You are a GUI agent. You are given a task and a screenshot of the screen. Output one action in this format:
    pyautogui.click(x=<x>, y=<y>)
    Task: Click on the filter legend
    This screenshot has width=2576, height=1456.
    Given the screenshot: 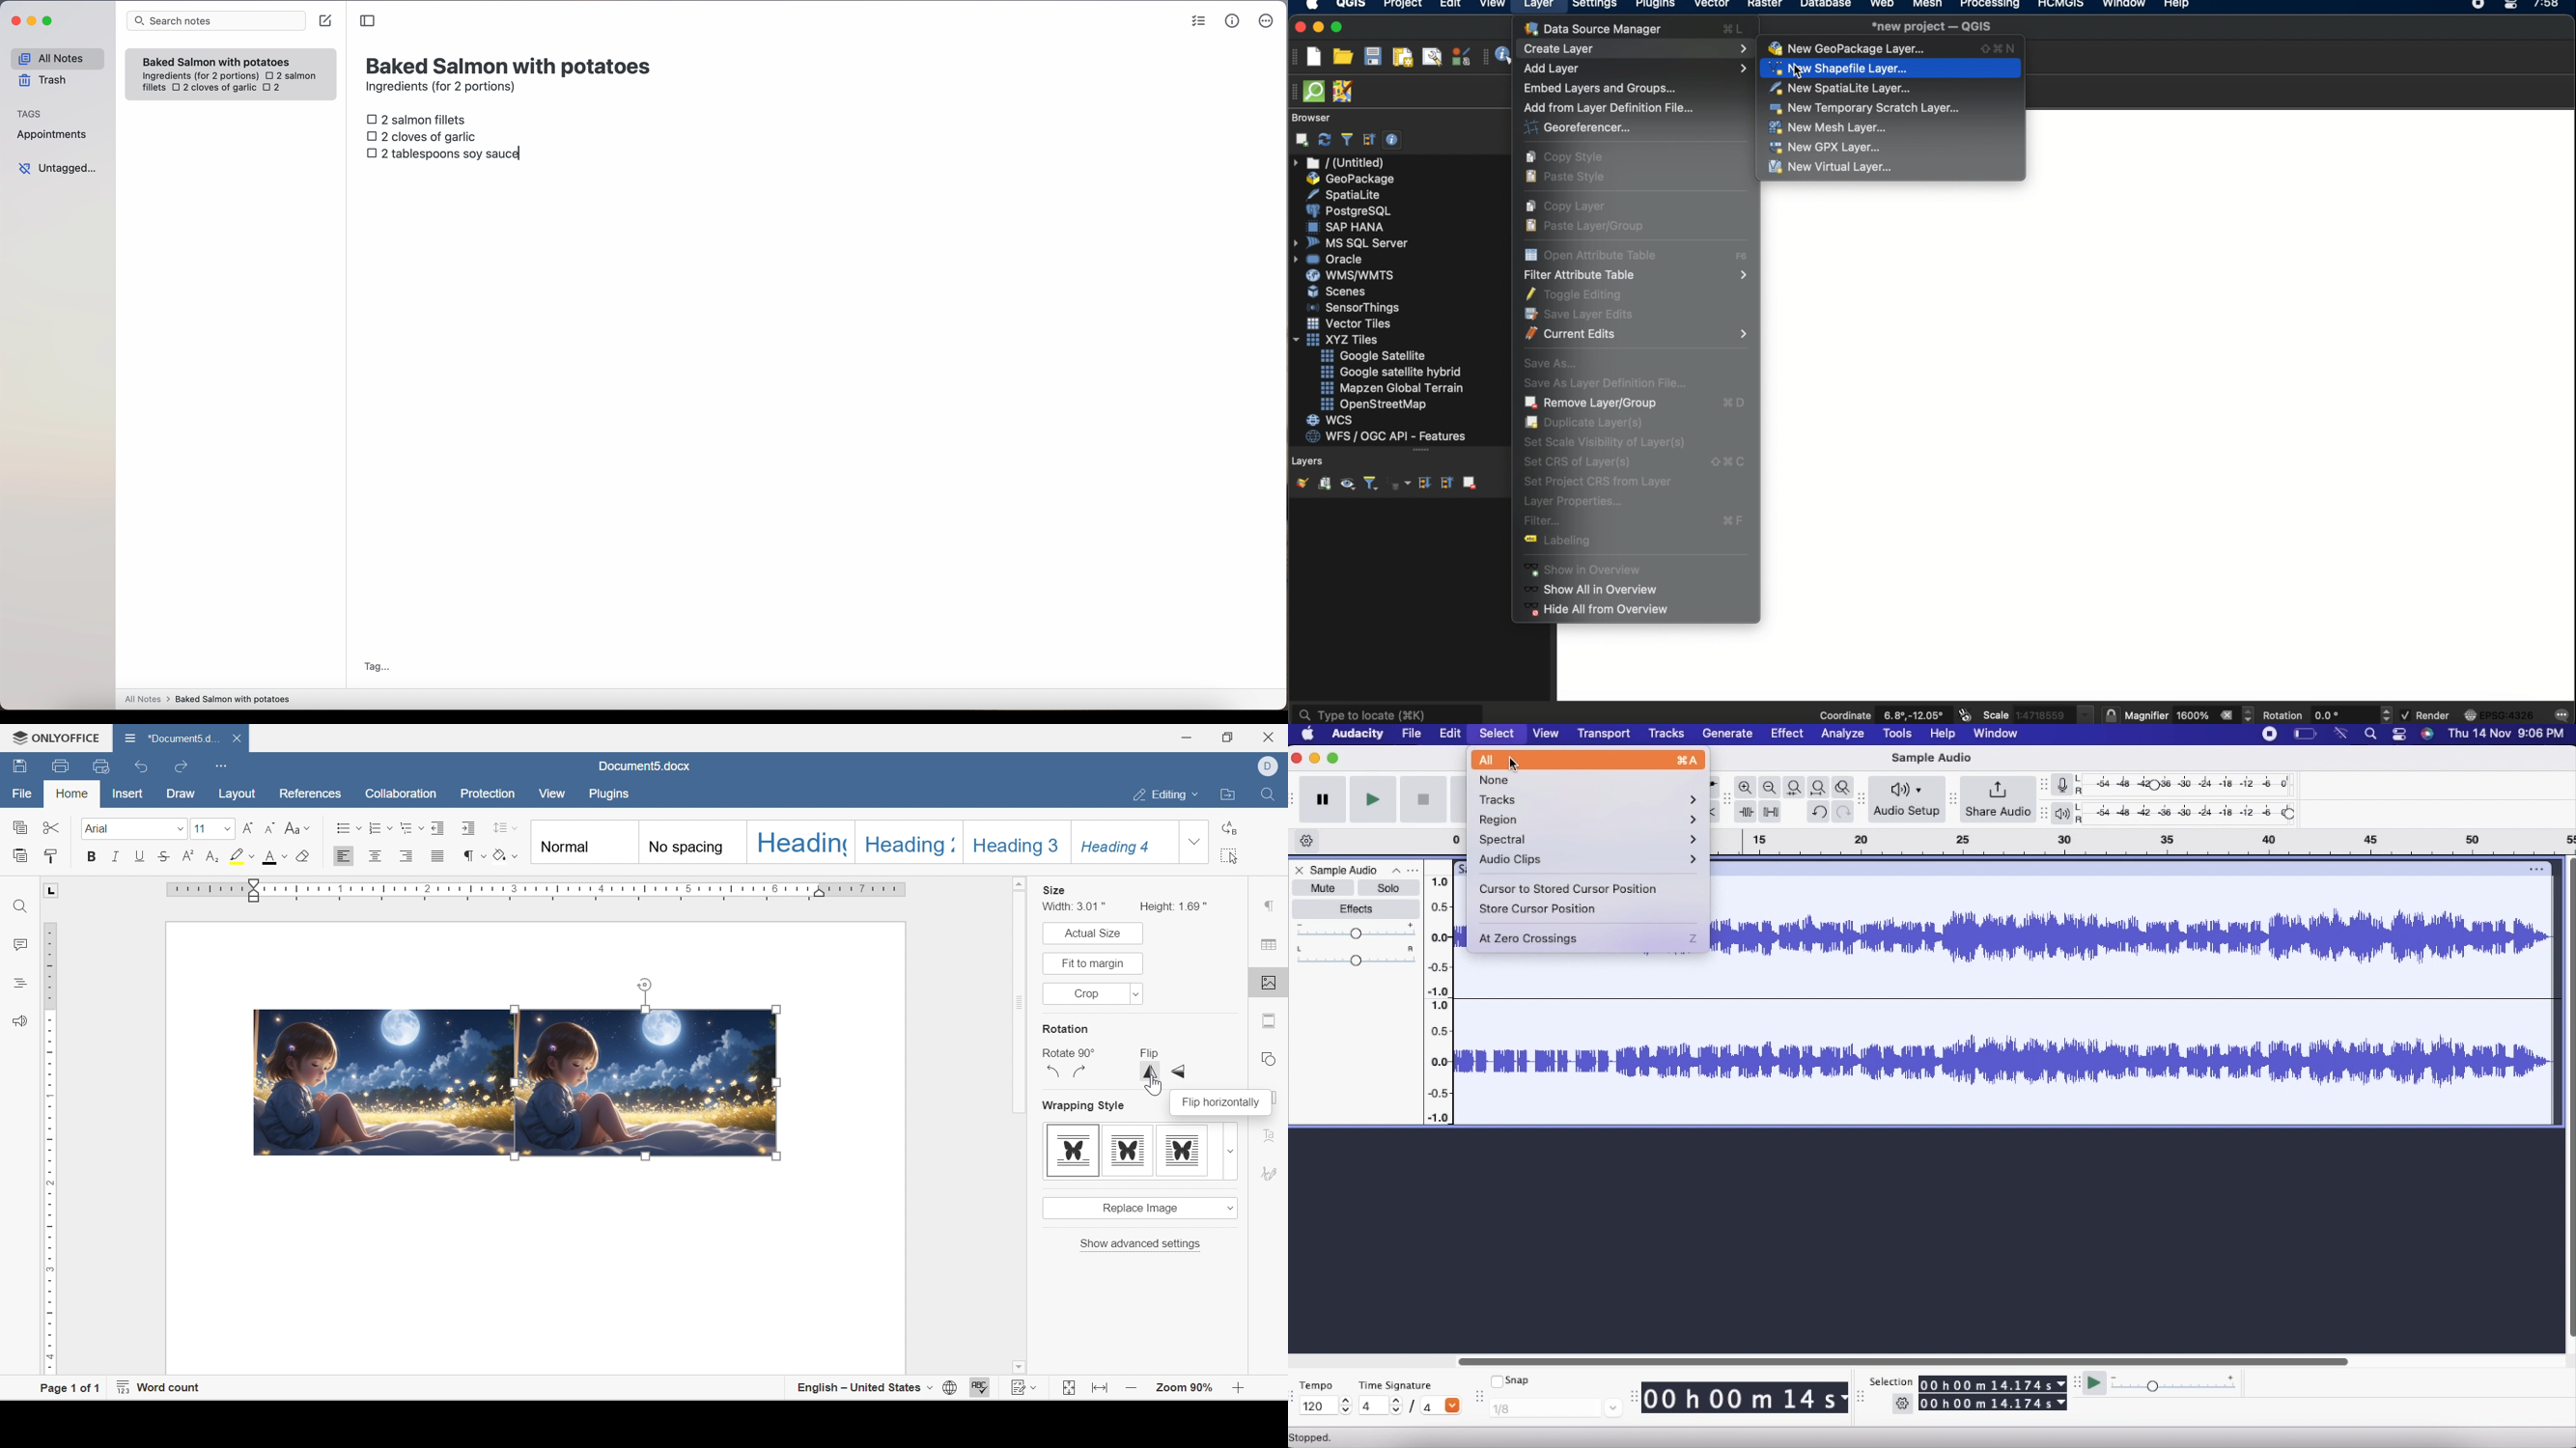 What is the action you would take?
    pyautogui.click(x=1370, y=484)
    